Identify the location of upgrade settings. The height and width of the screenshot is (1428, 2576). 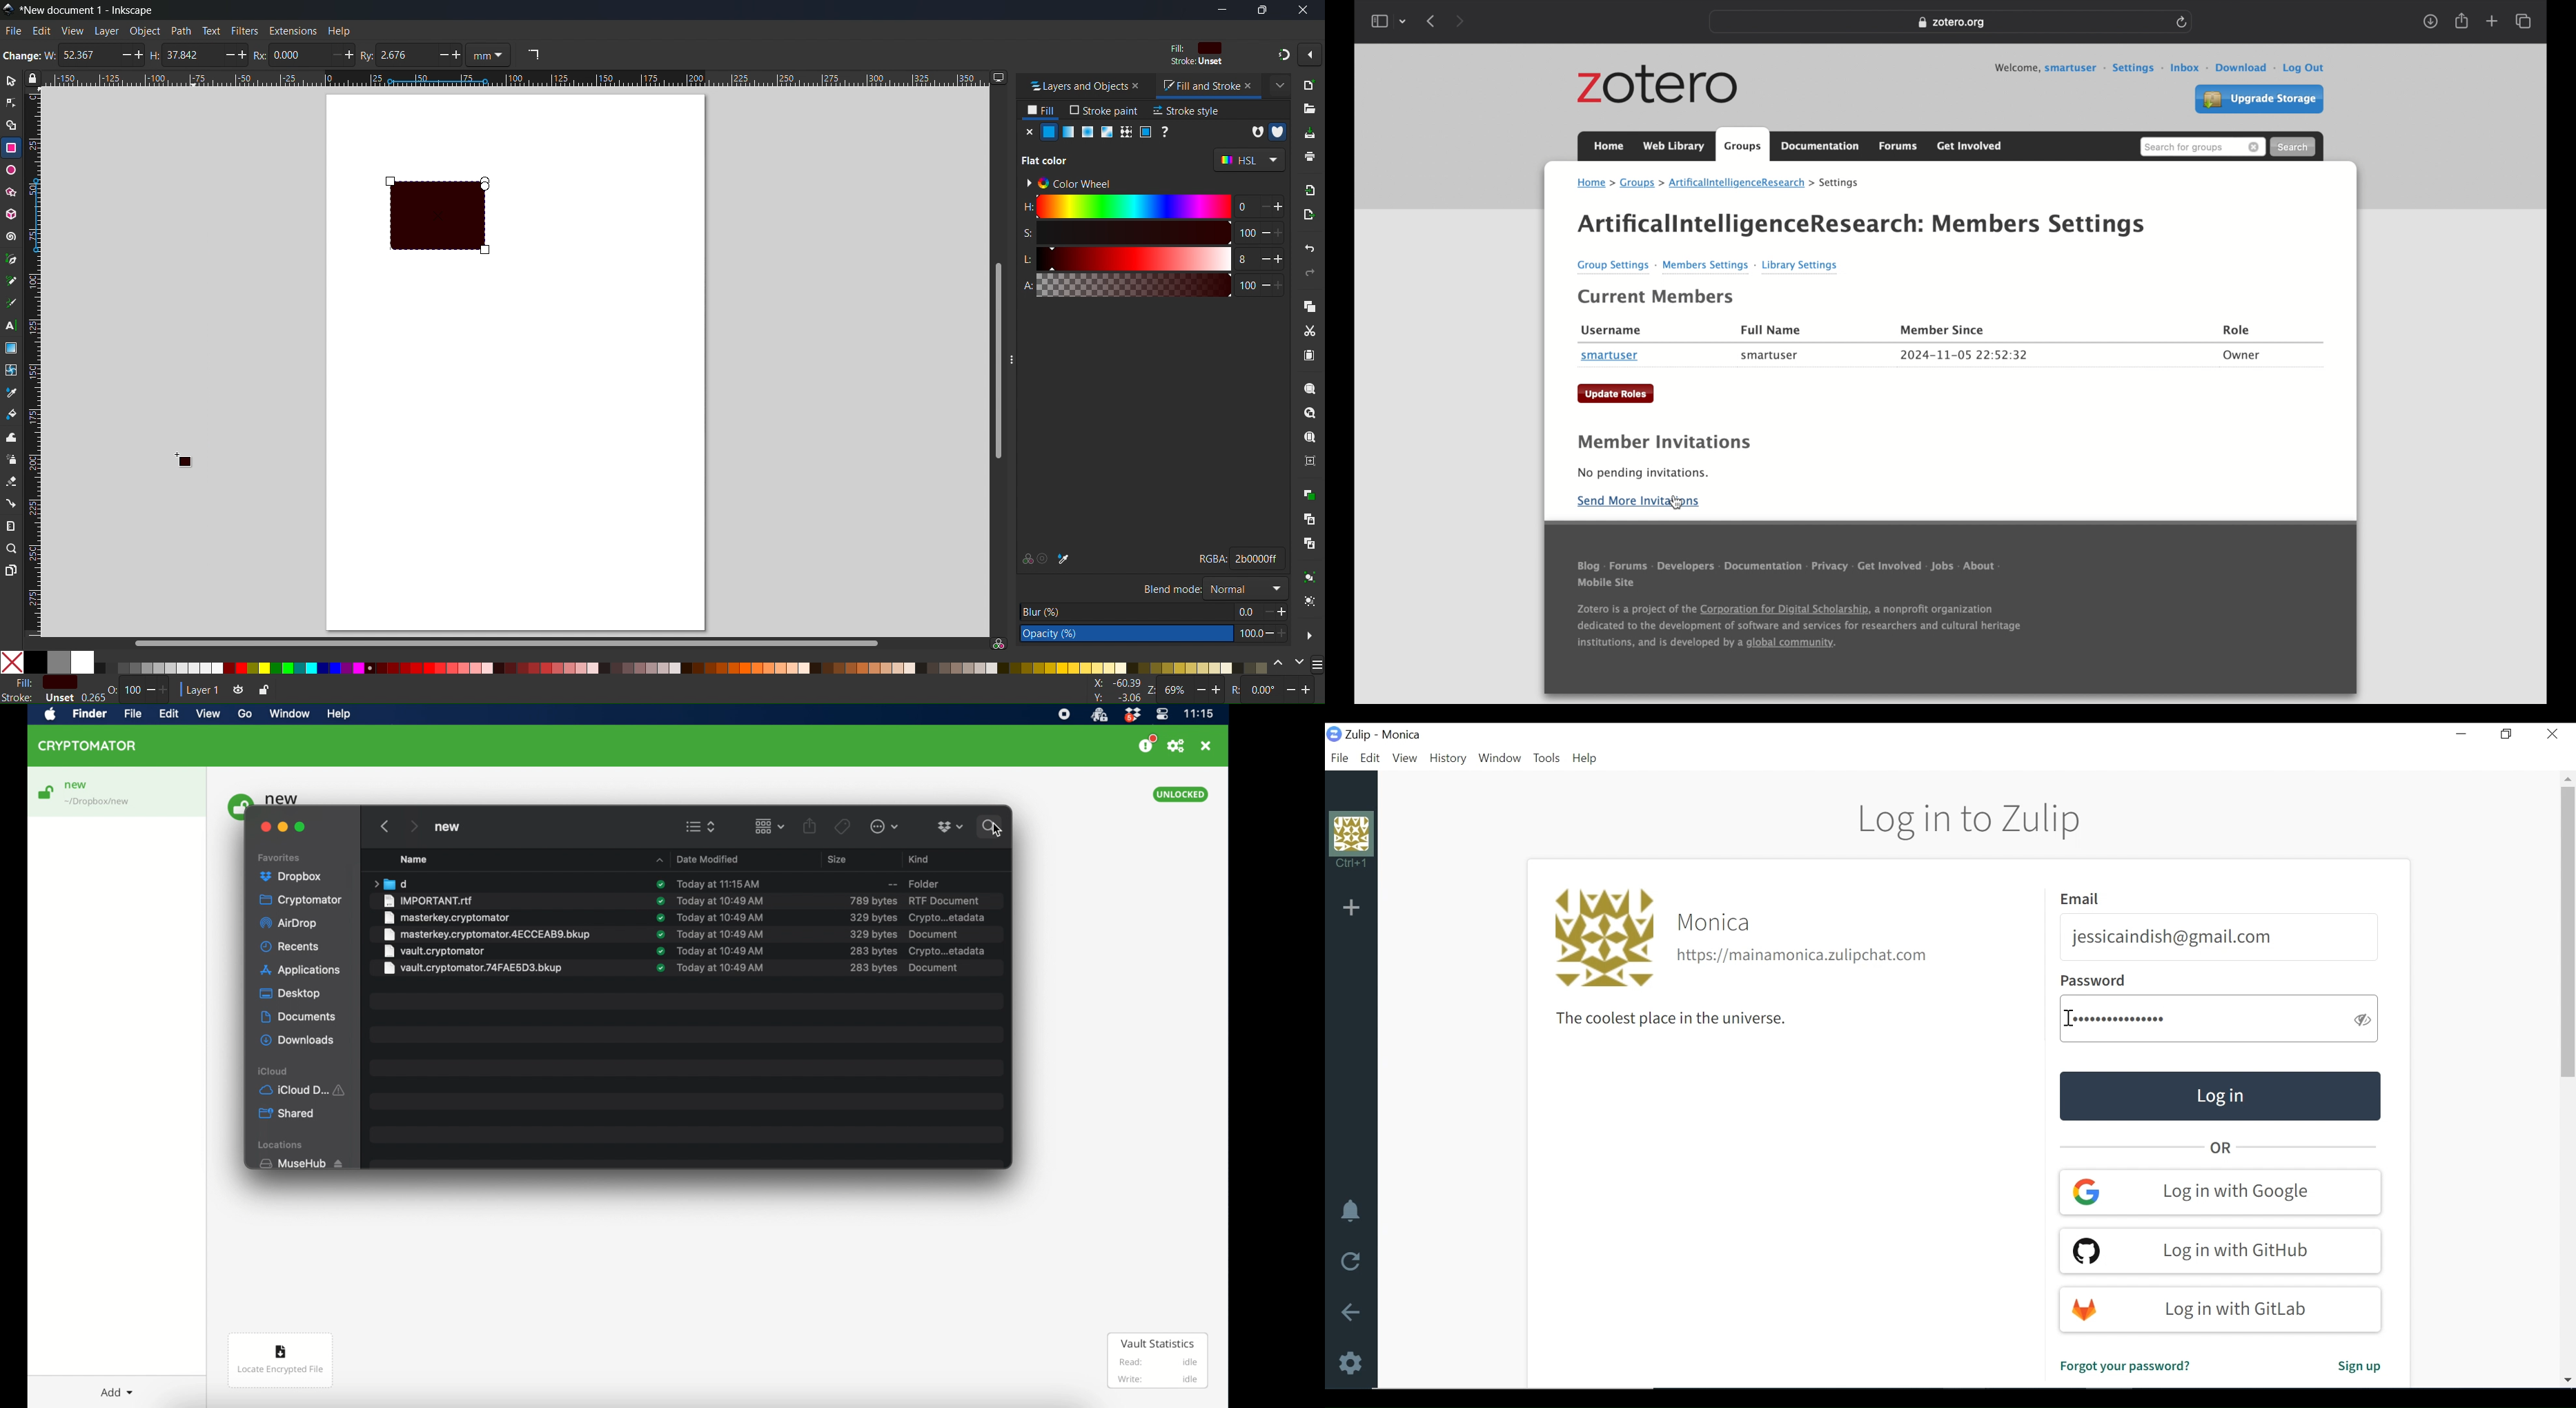
(2259, 99).